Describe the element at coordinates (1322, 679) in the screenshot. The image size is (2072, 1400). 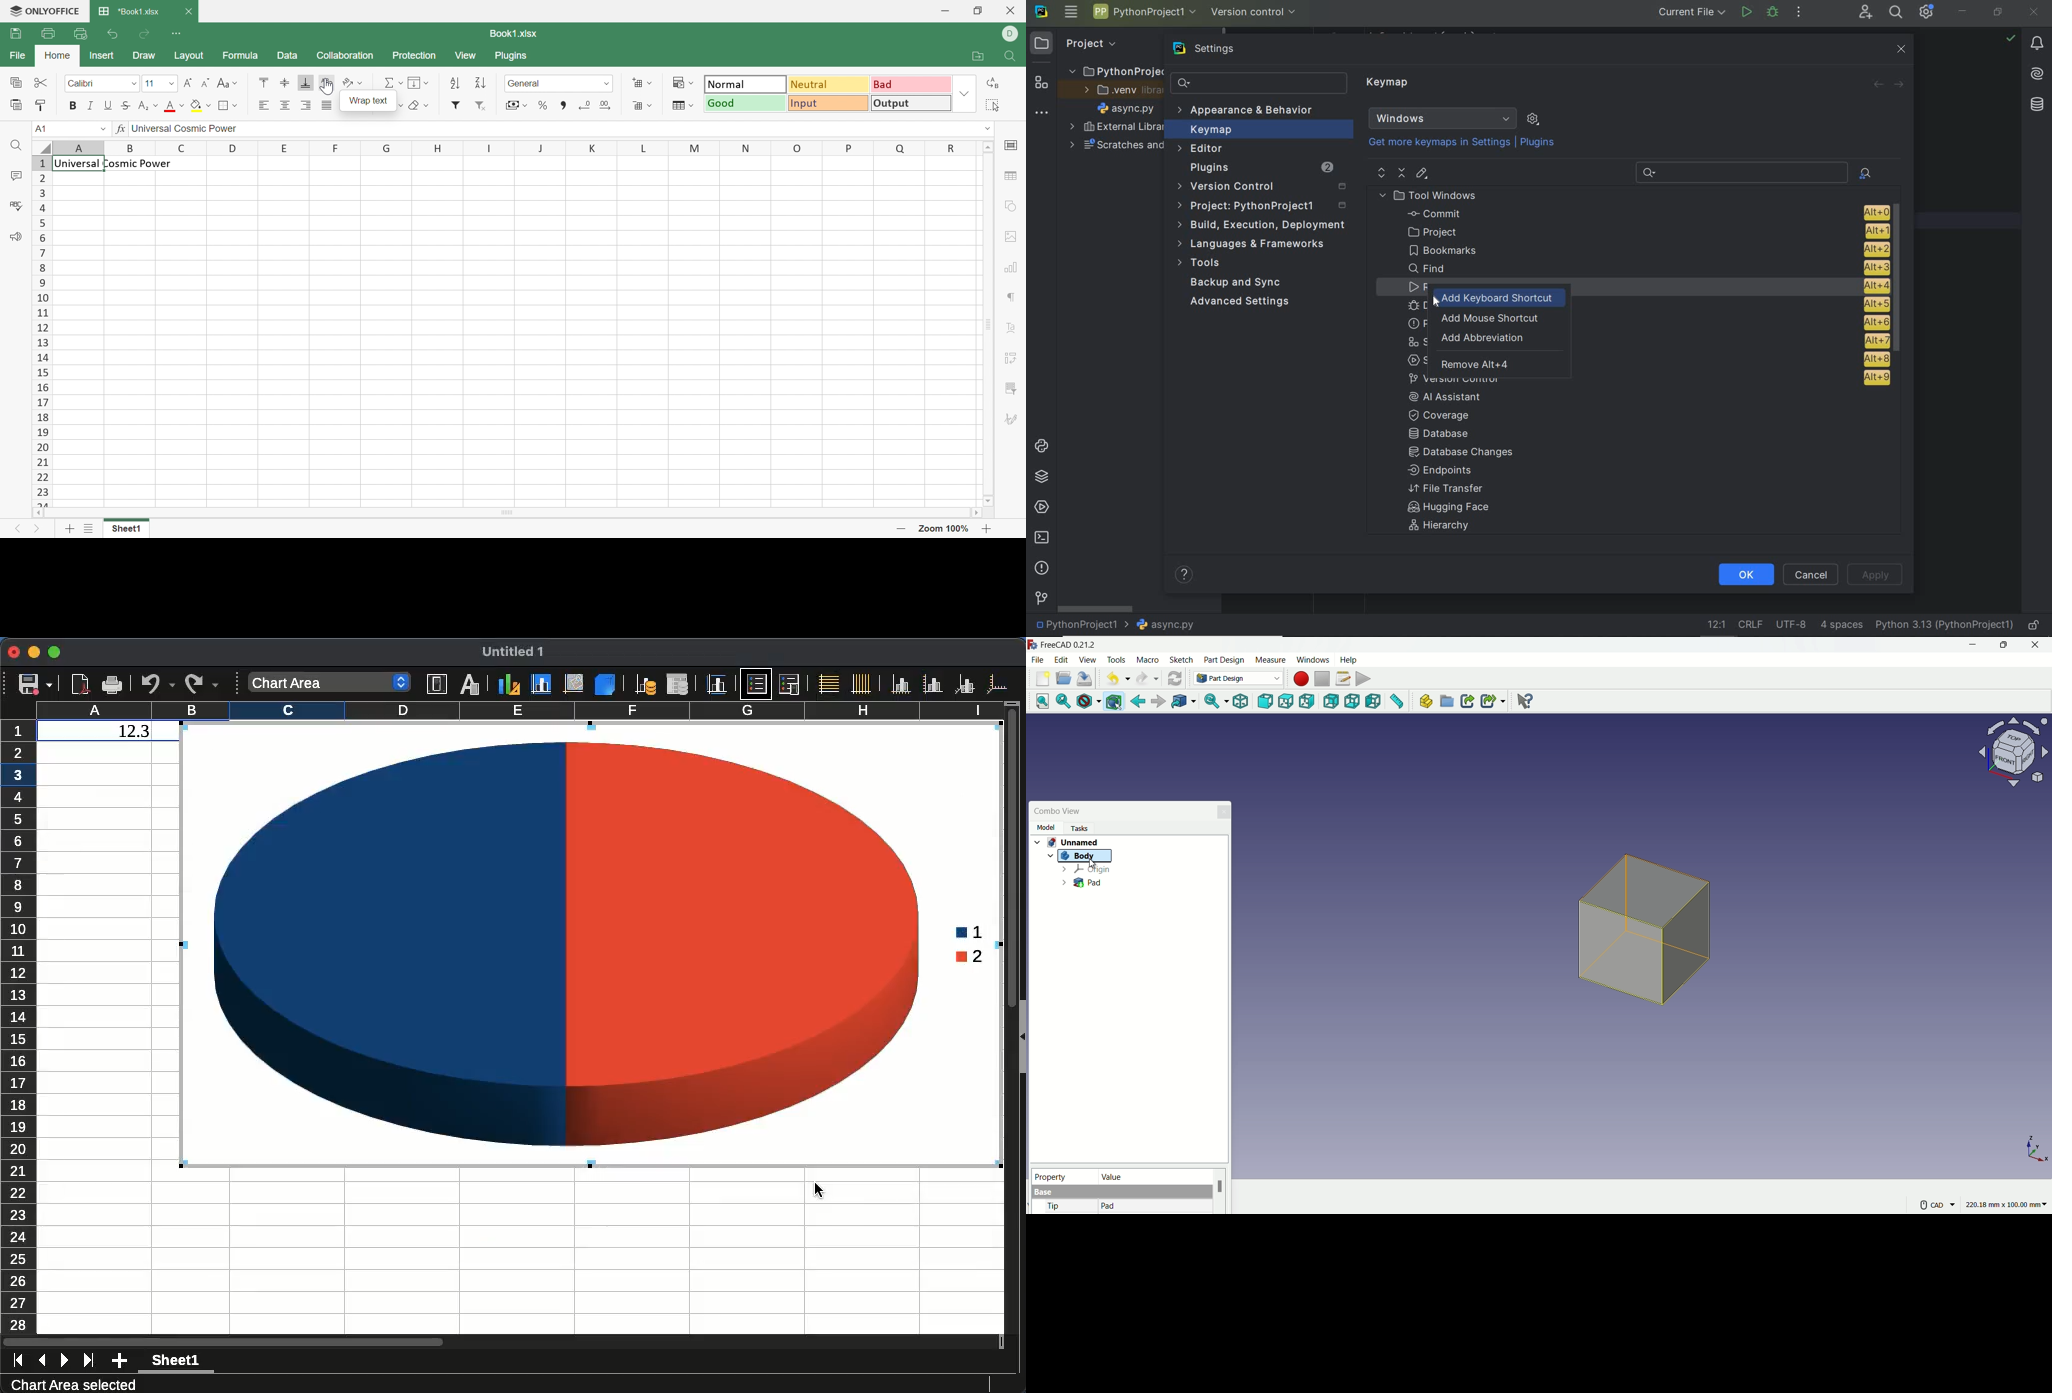
I see `stop macros` at that location.